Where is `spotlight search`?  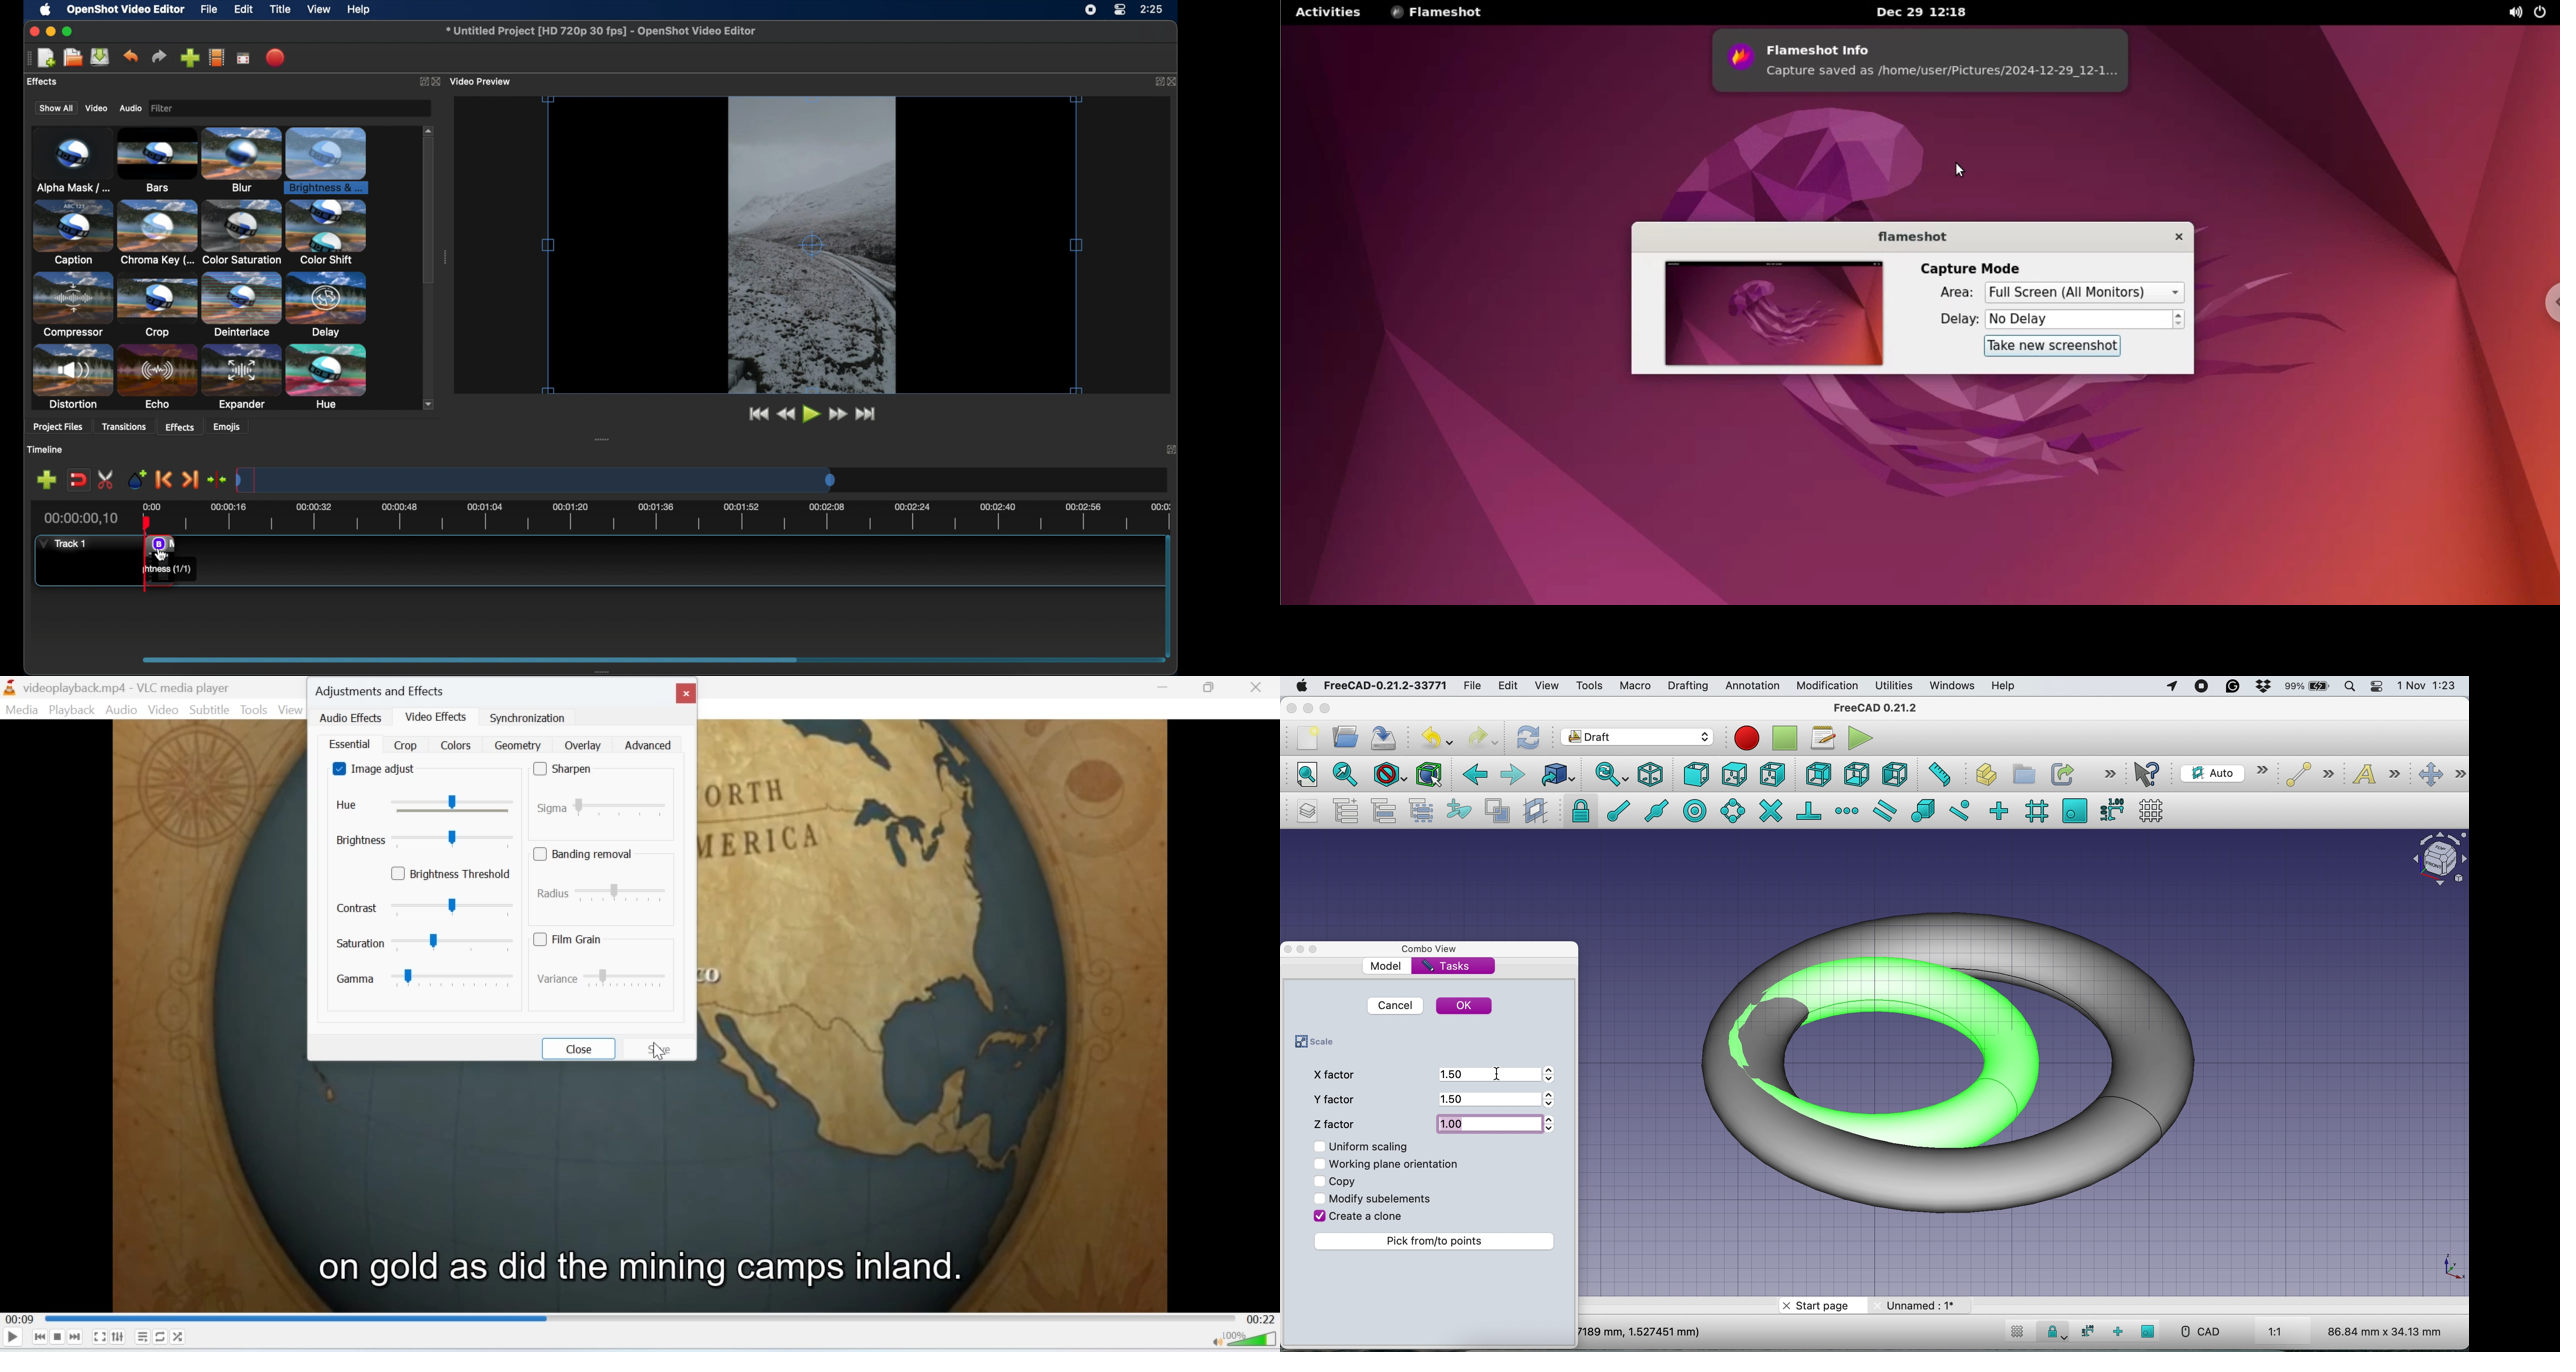 spotlight search is located at coordinates (2351, 685).